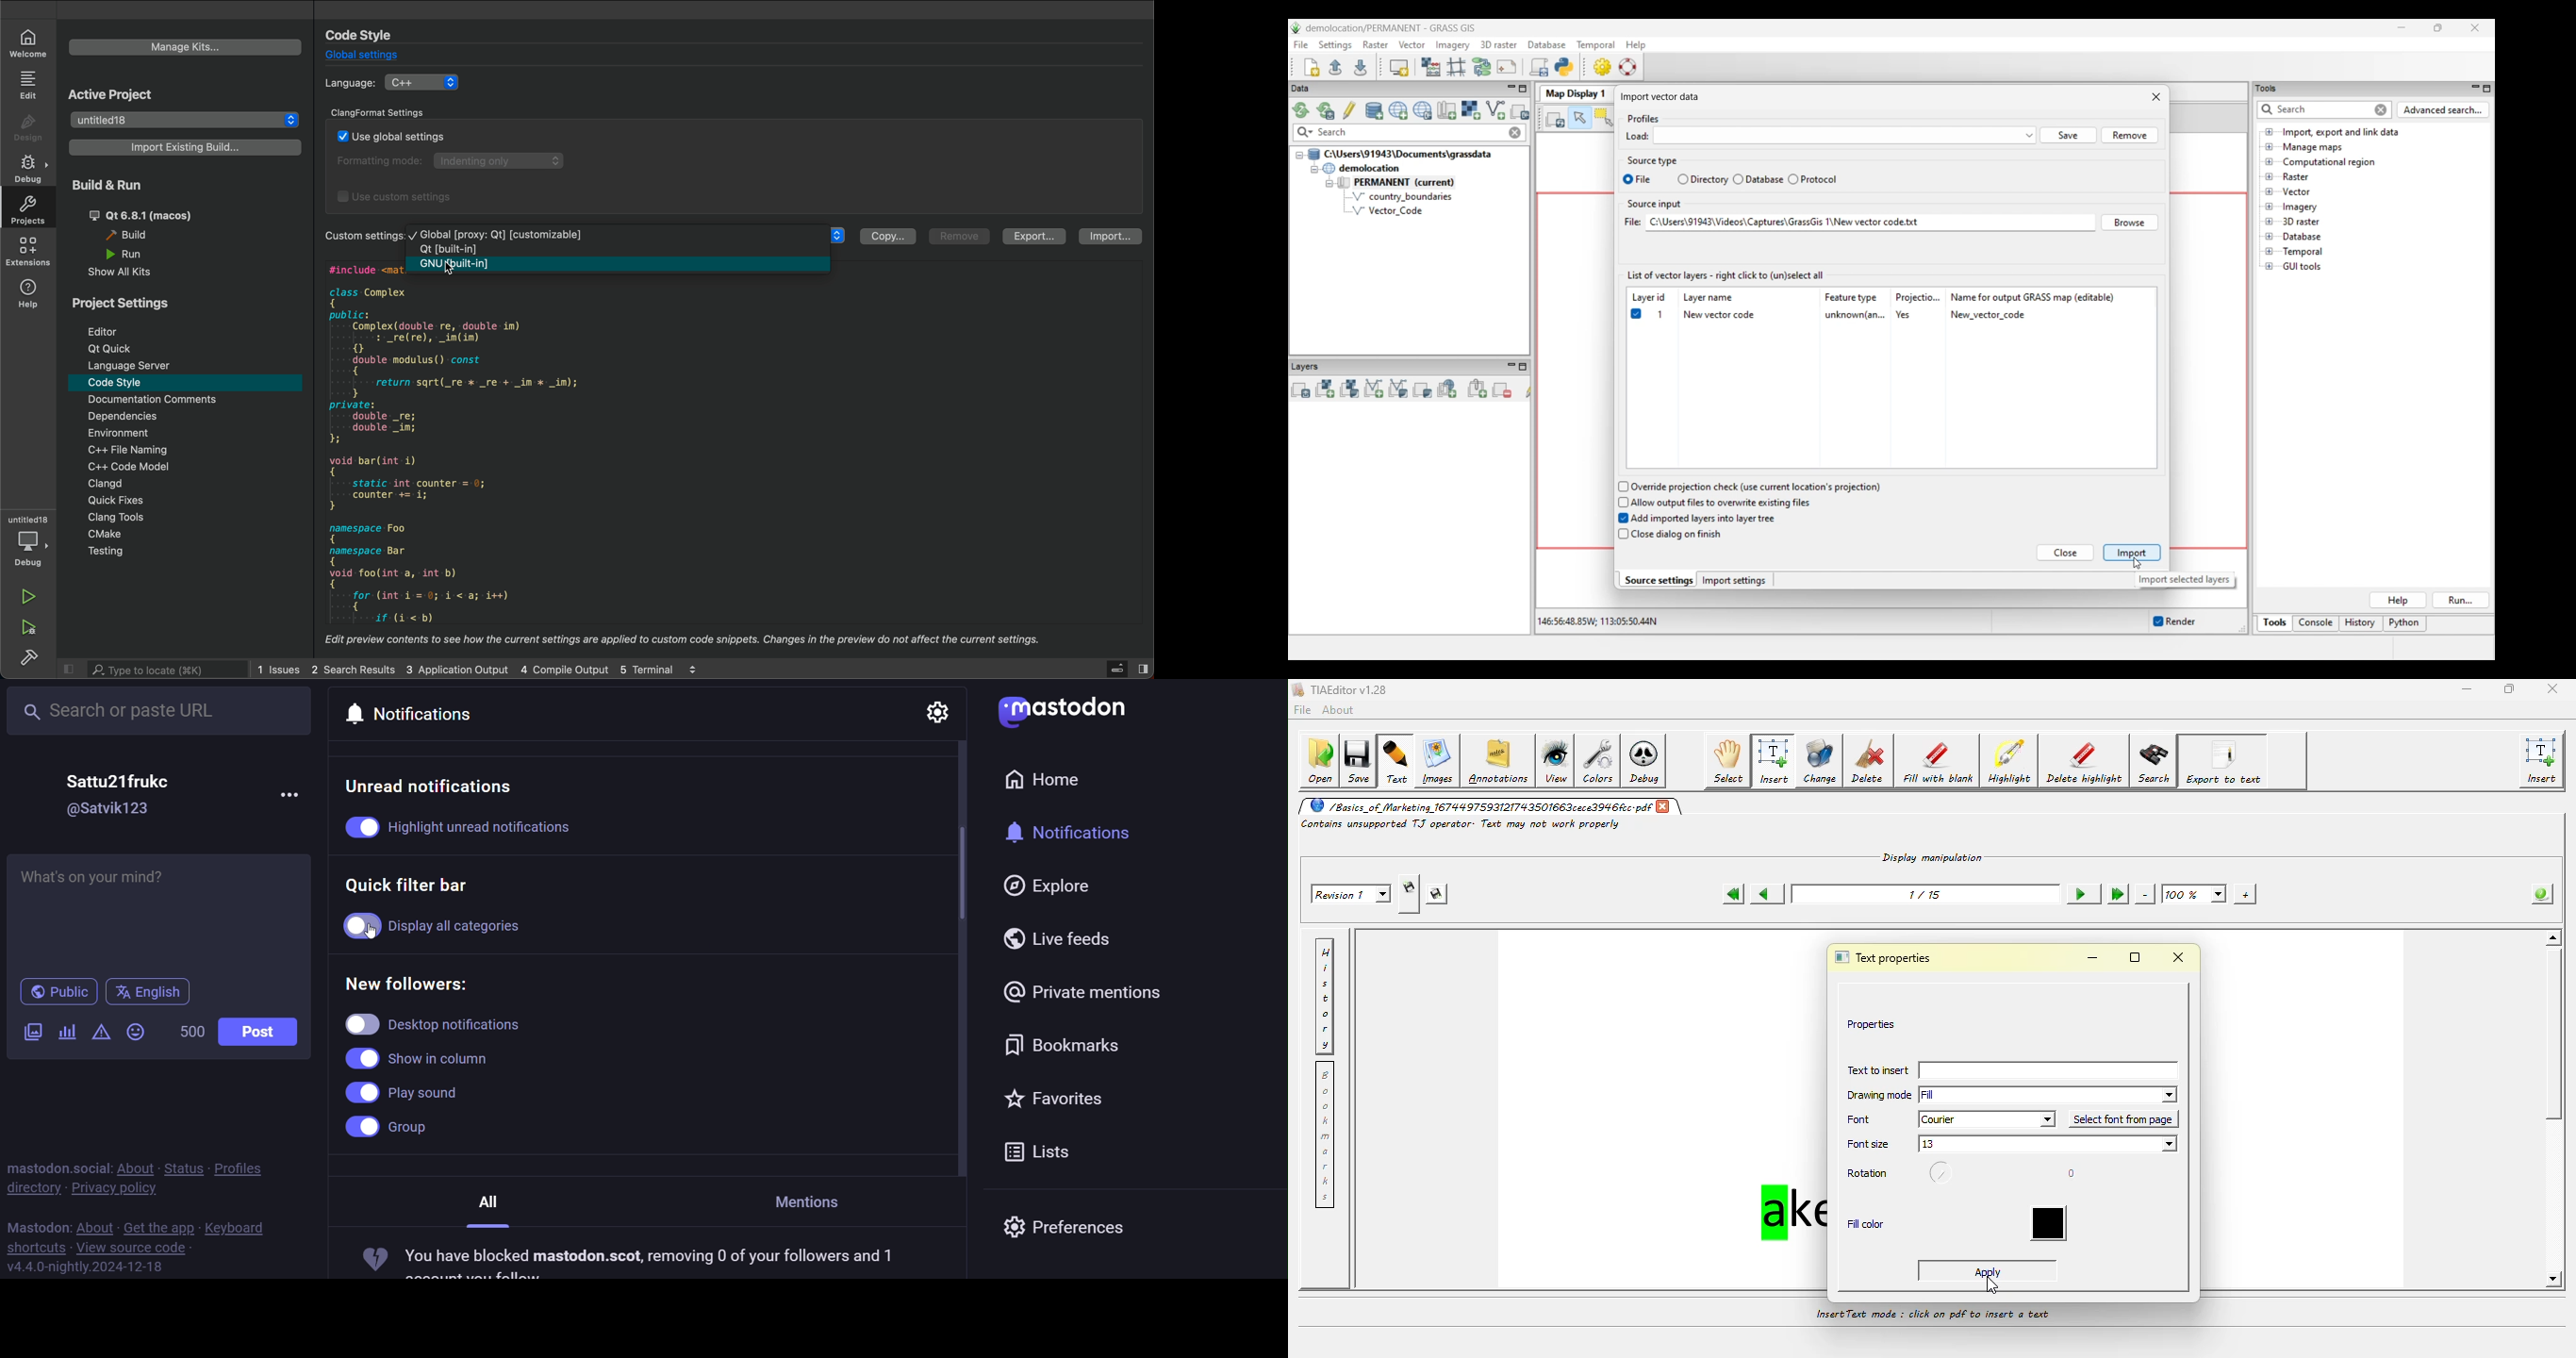 The width and height of the screenshot is (2576, 1372). I want to click on emoji, so click(136, 1031).